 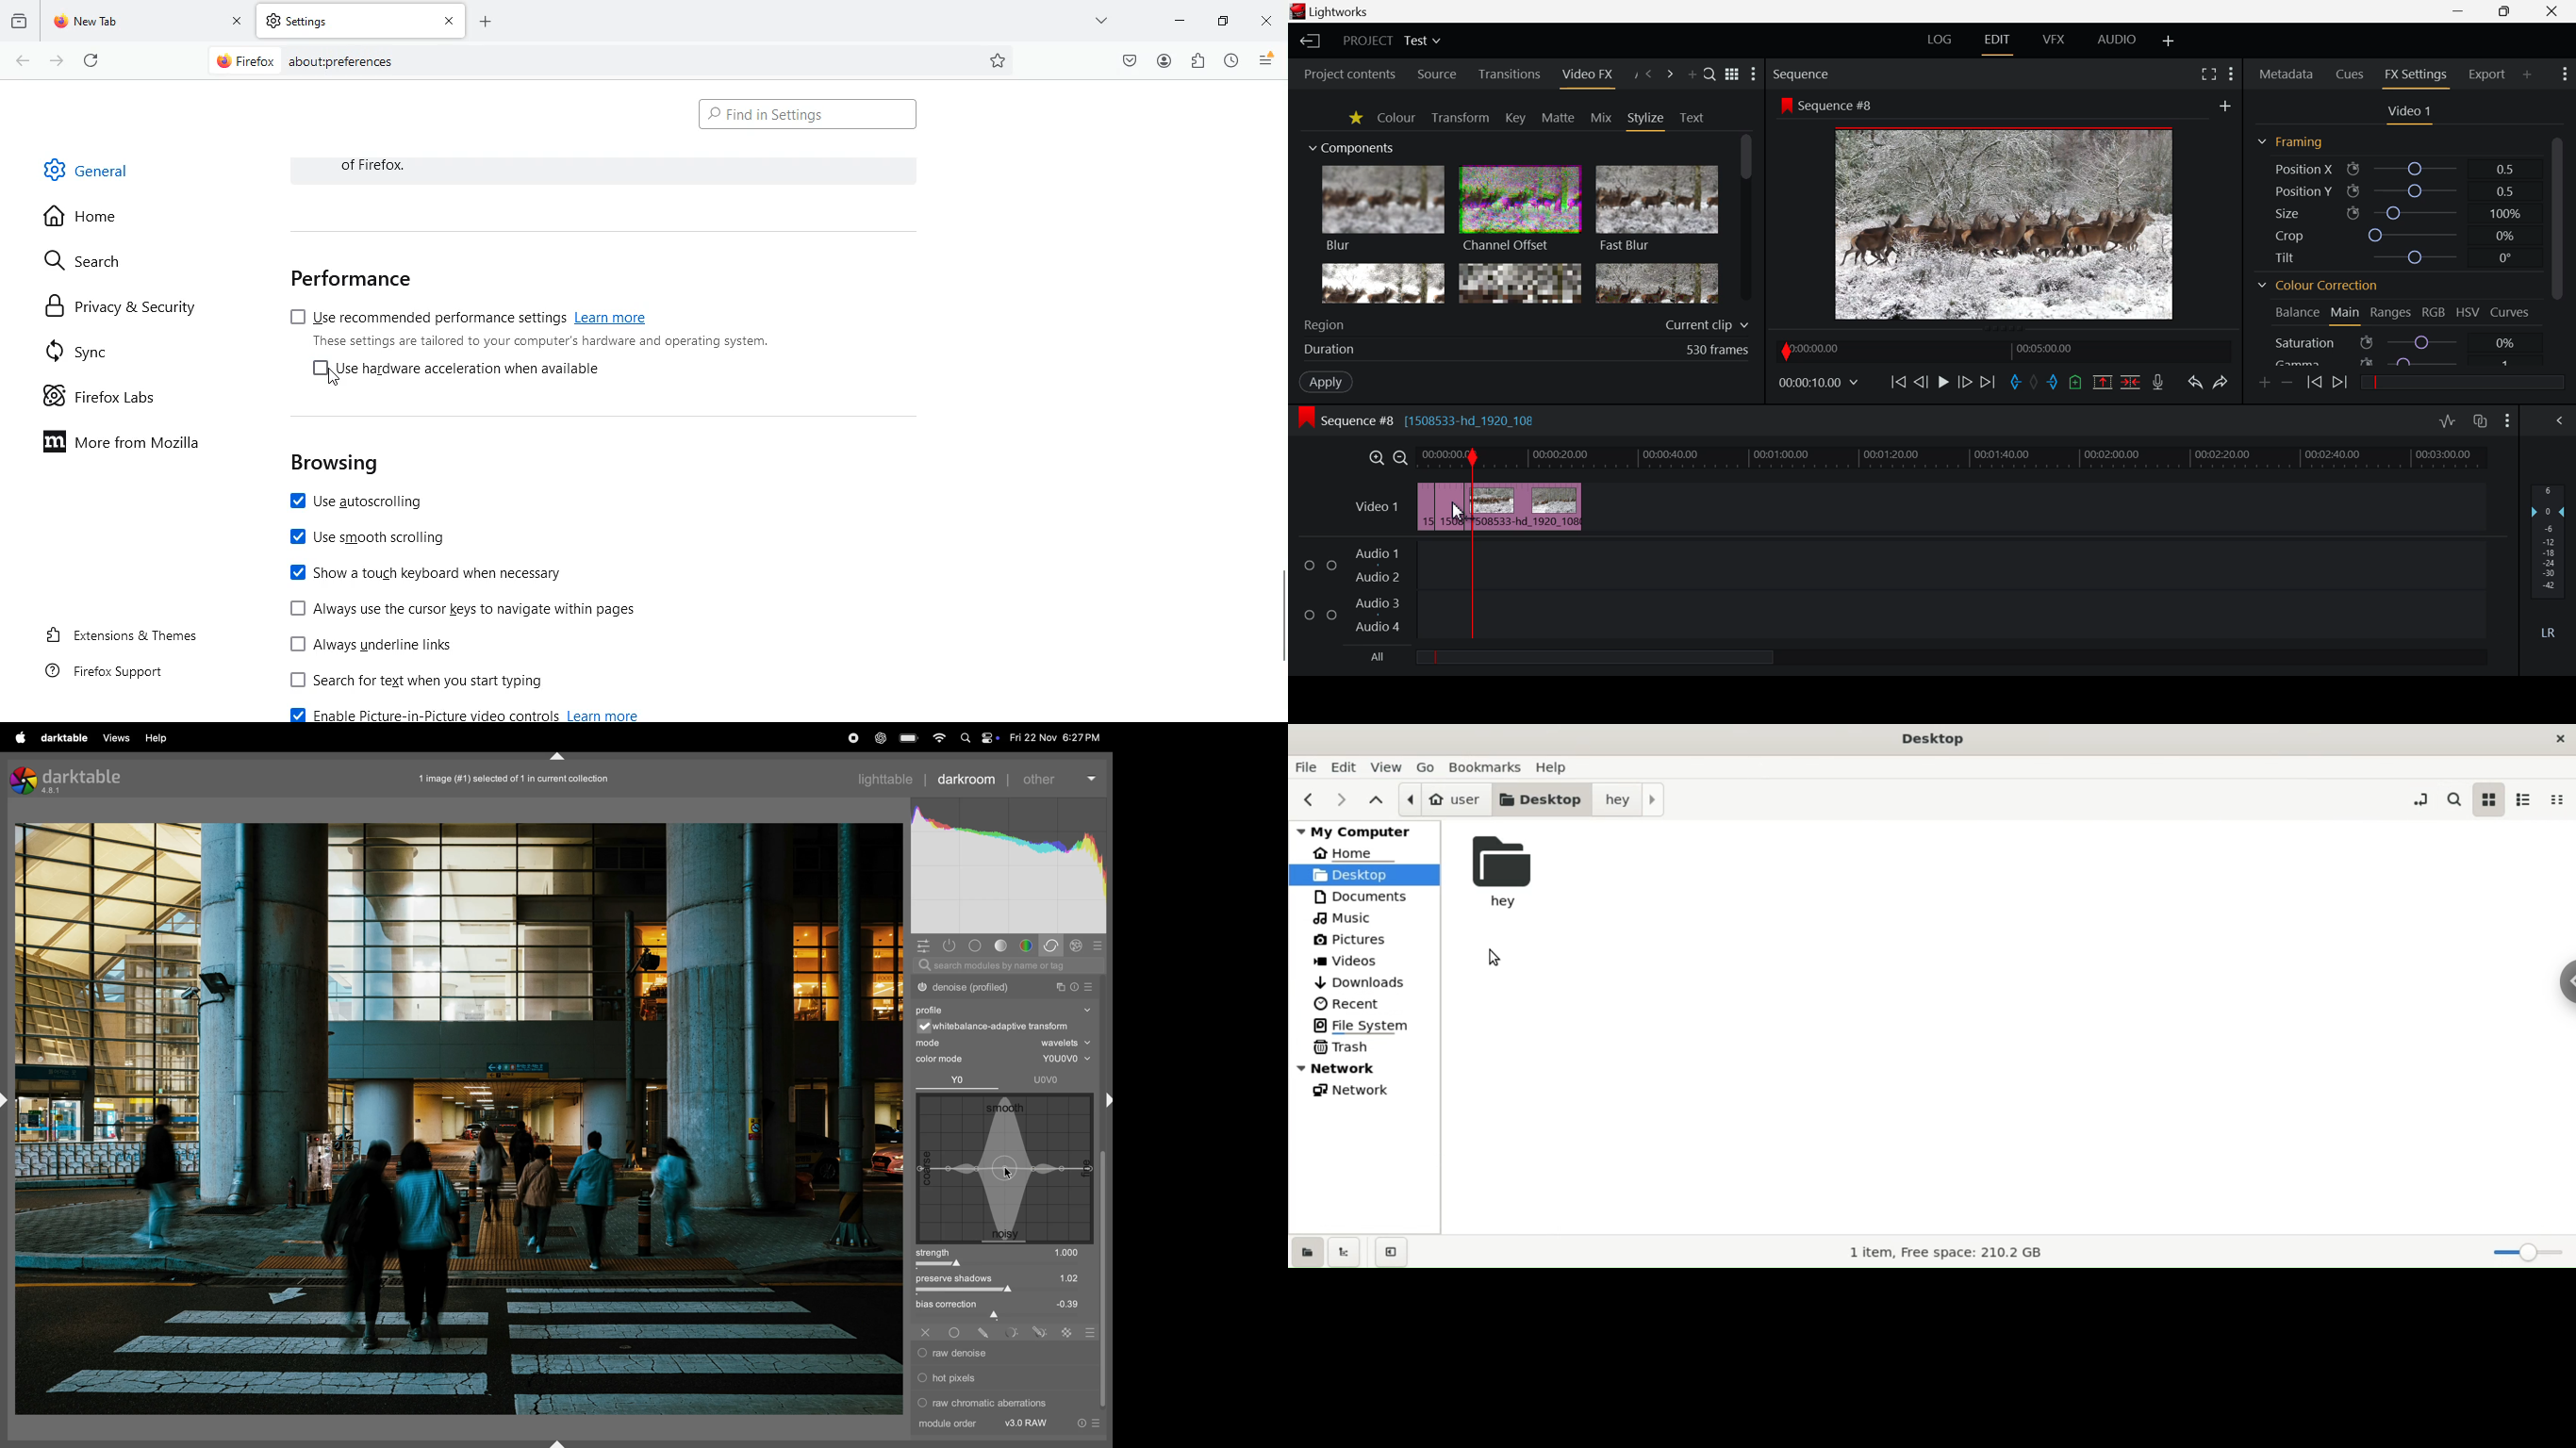 I want to click on other, so click(x=1057, y=778).